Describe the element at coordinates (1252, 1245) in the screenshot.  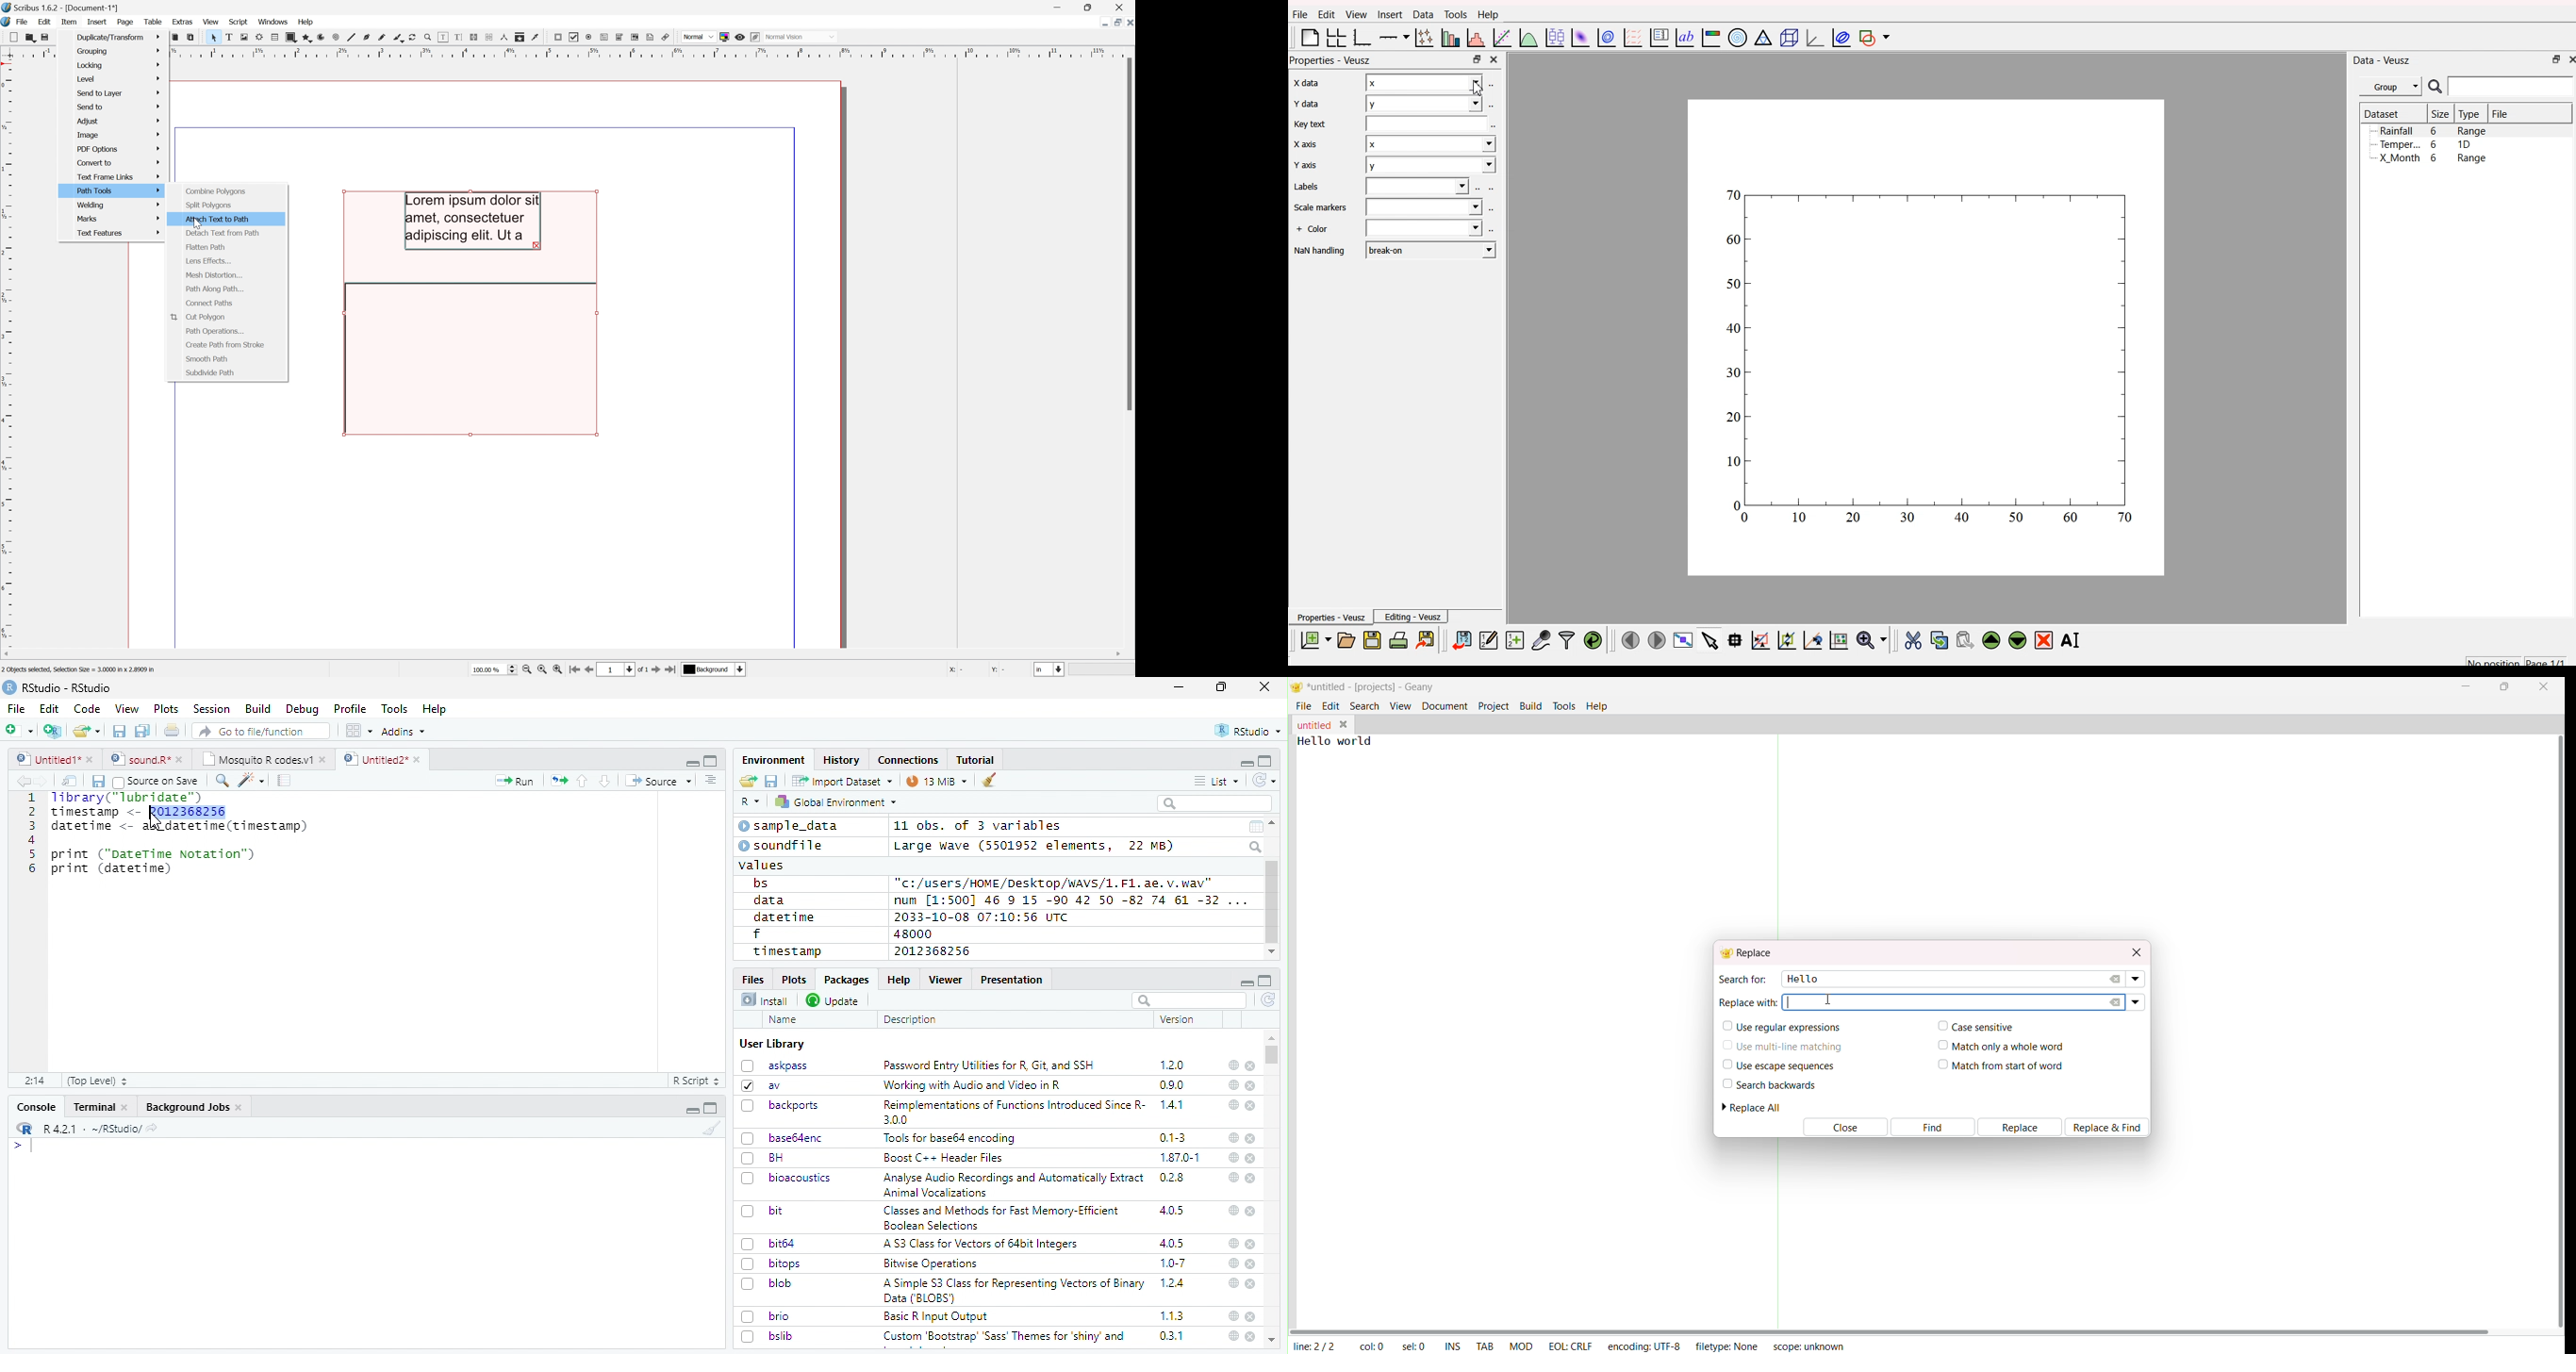
I see `close` at that location.